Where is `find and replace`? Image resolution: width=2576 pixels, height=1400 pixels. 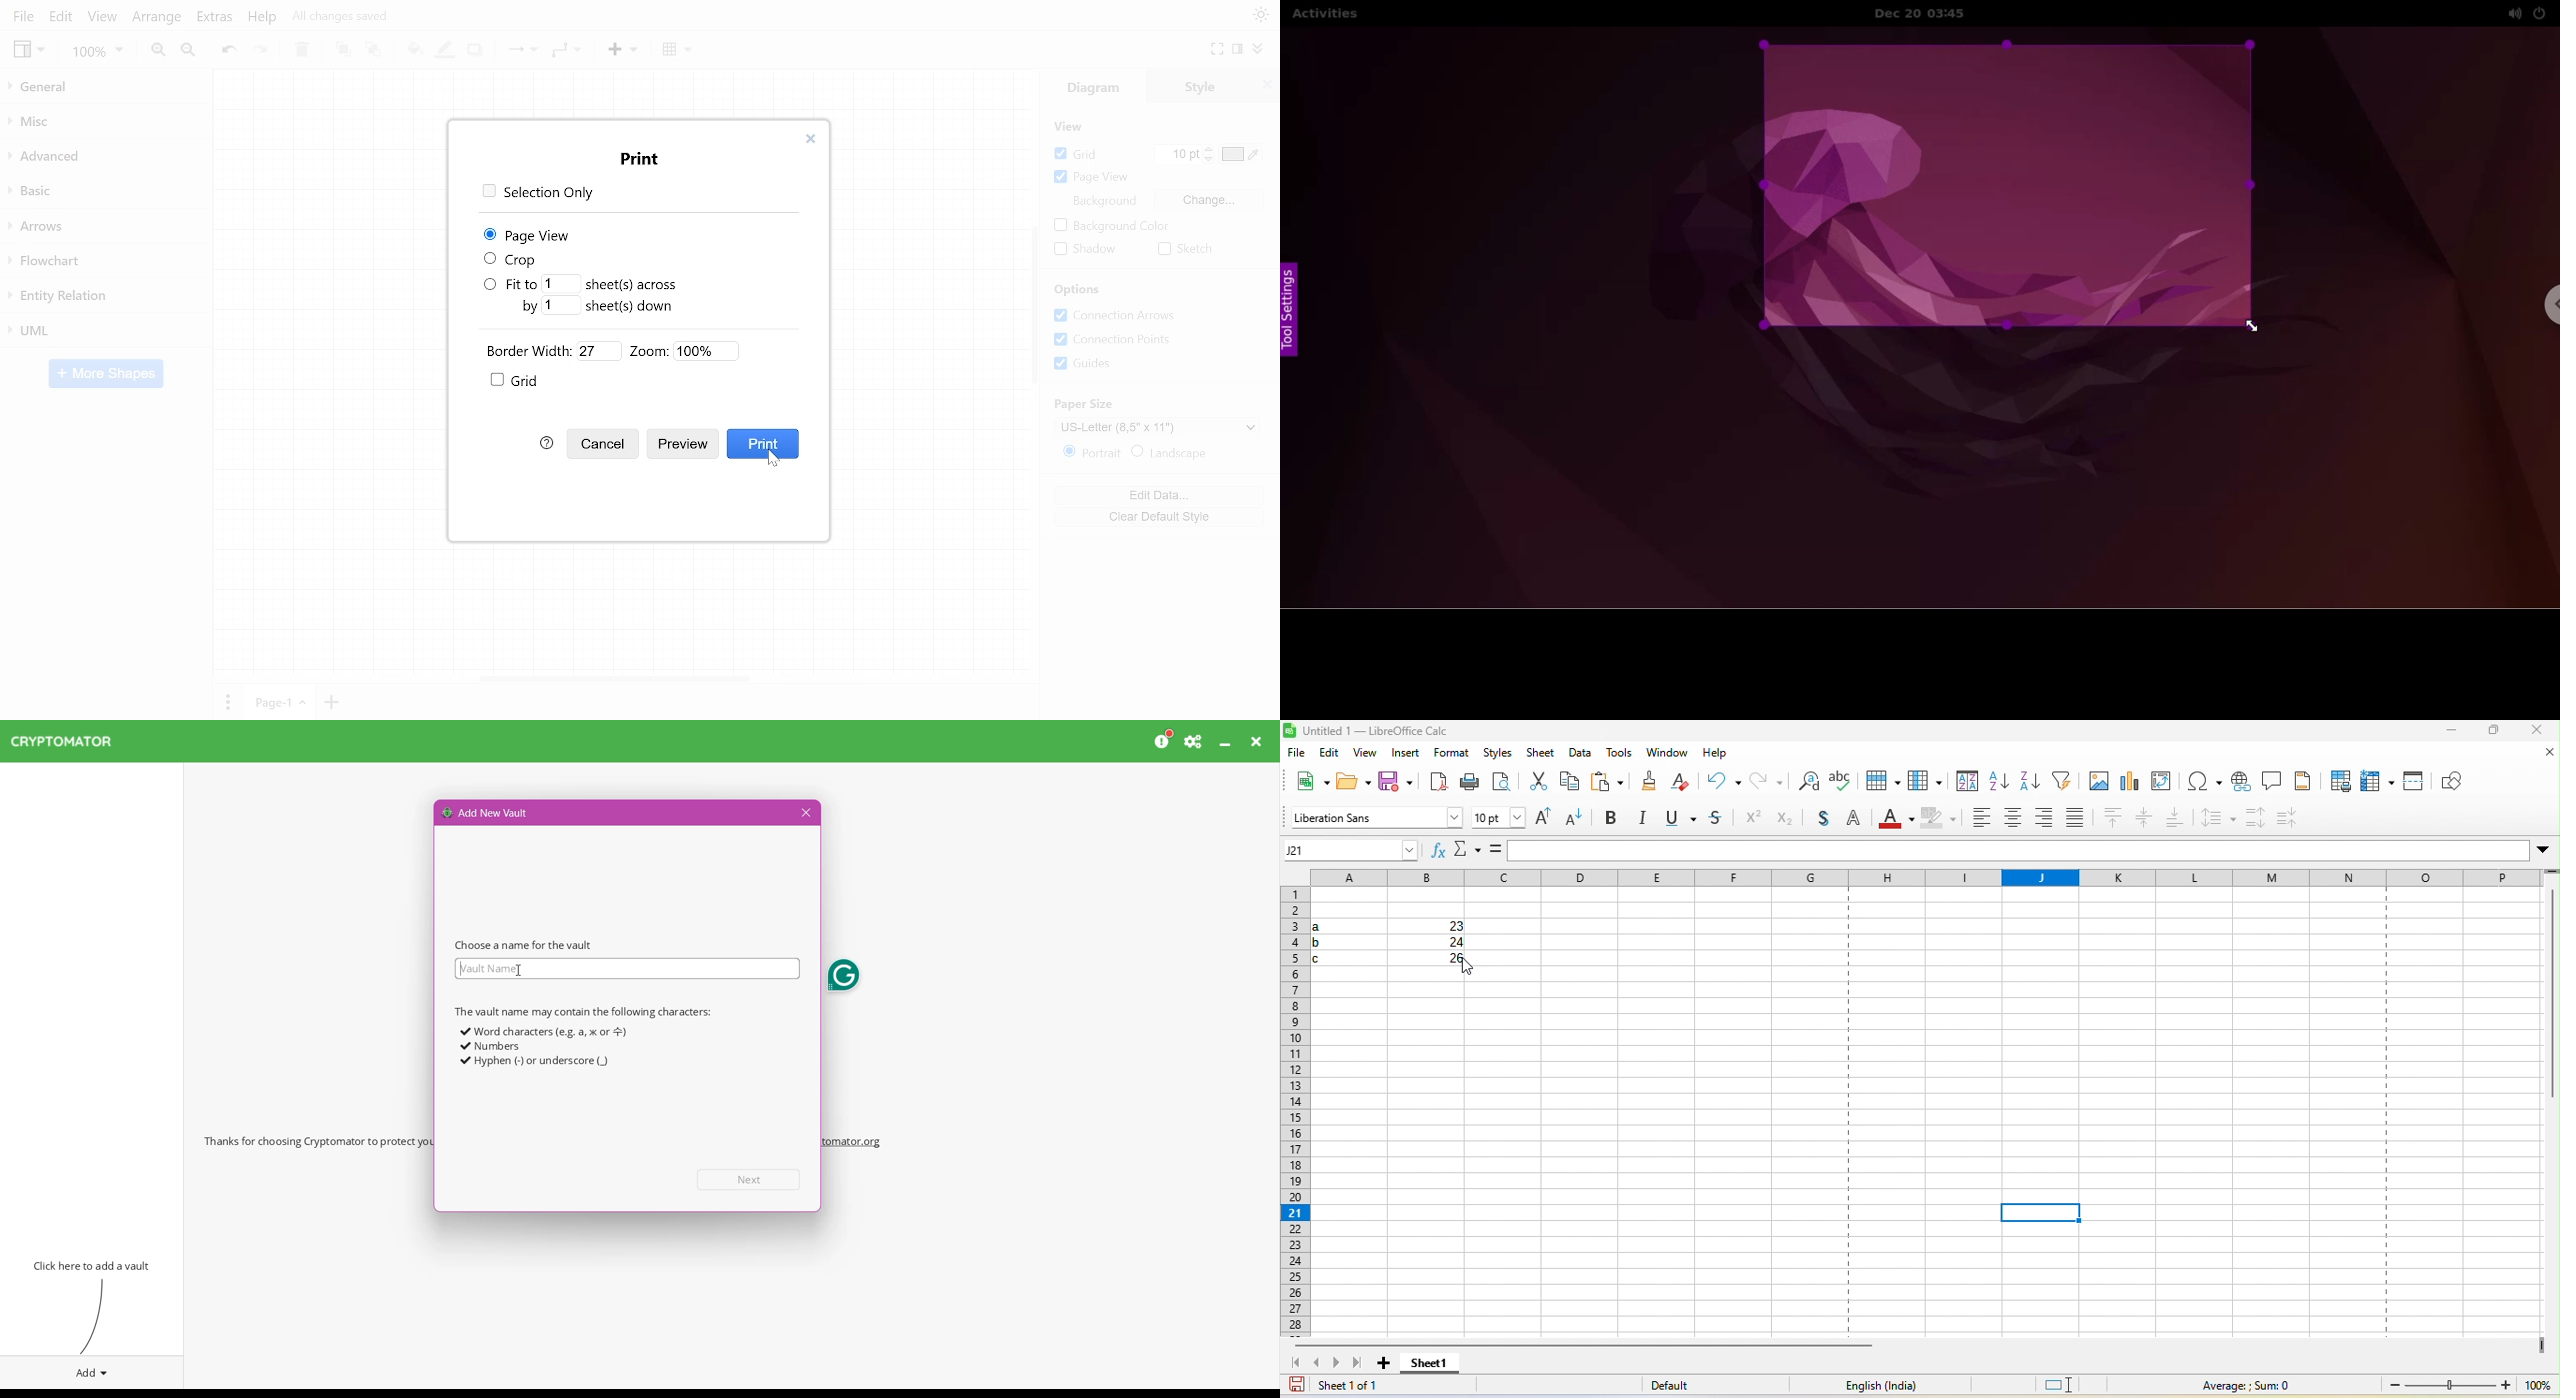
find and replace is located at coordinates (1808, 782).